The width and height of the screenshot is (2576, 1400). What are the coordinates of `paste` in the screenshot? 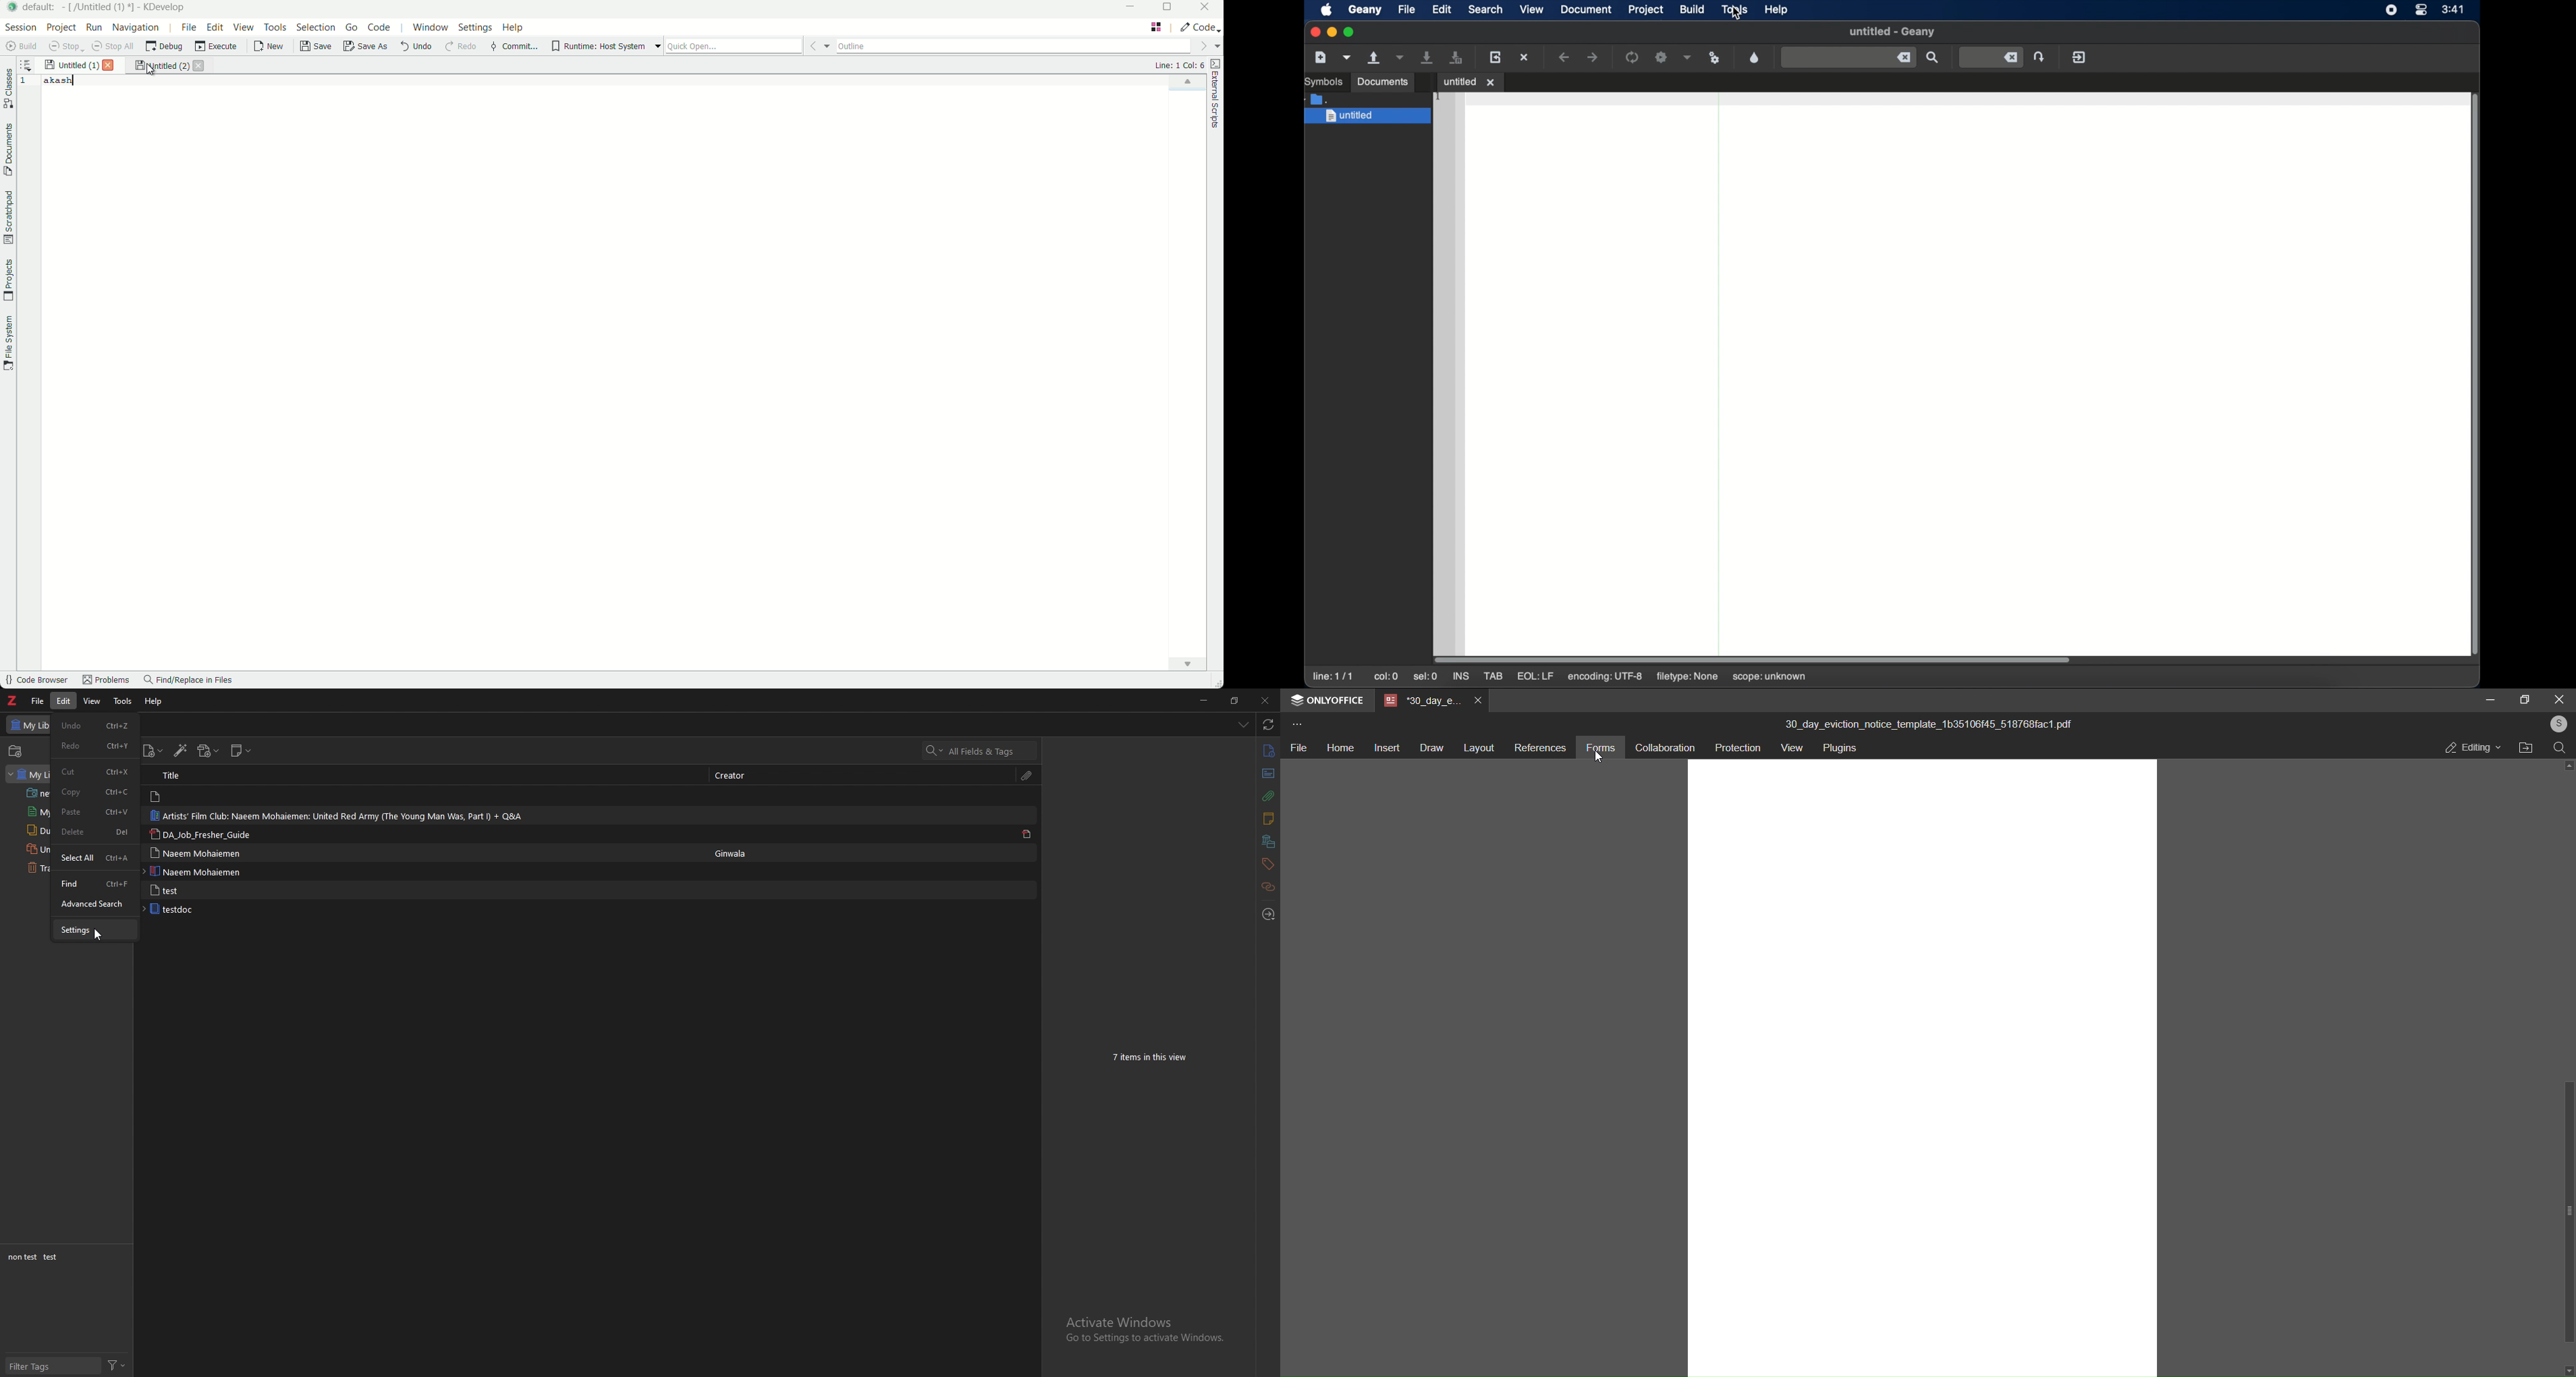 It's located at (95, 813).